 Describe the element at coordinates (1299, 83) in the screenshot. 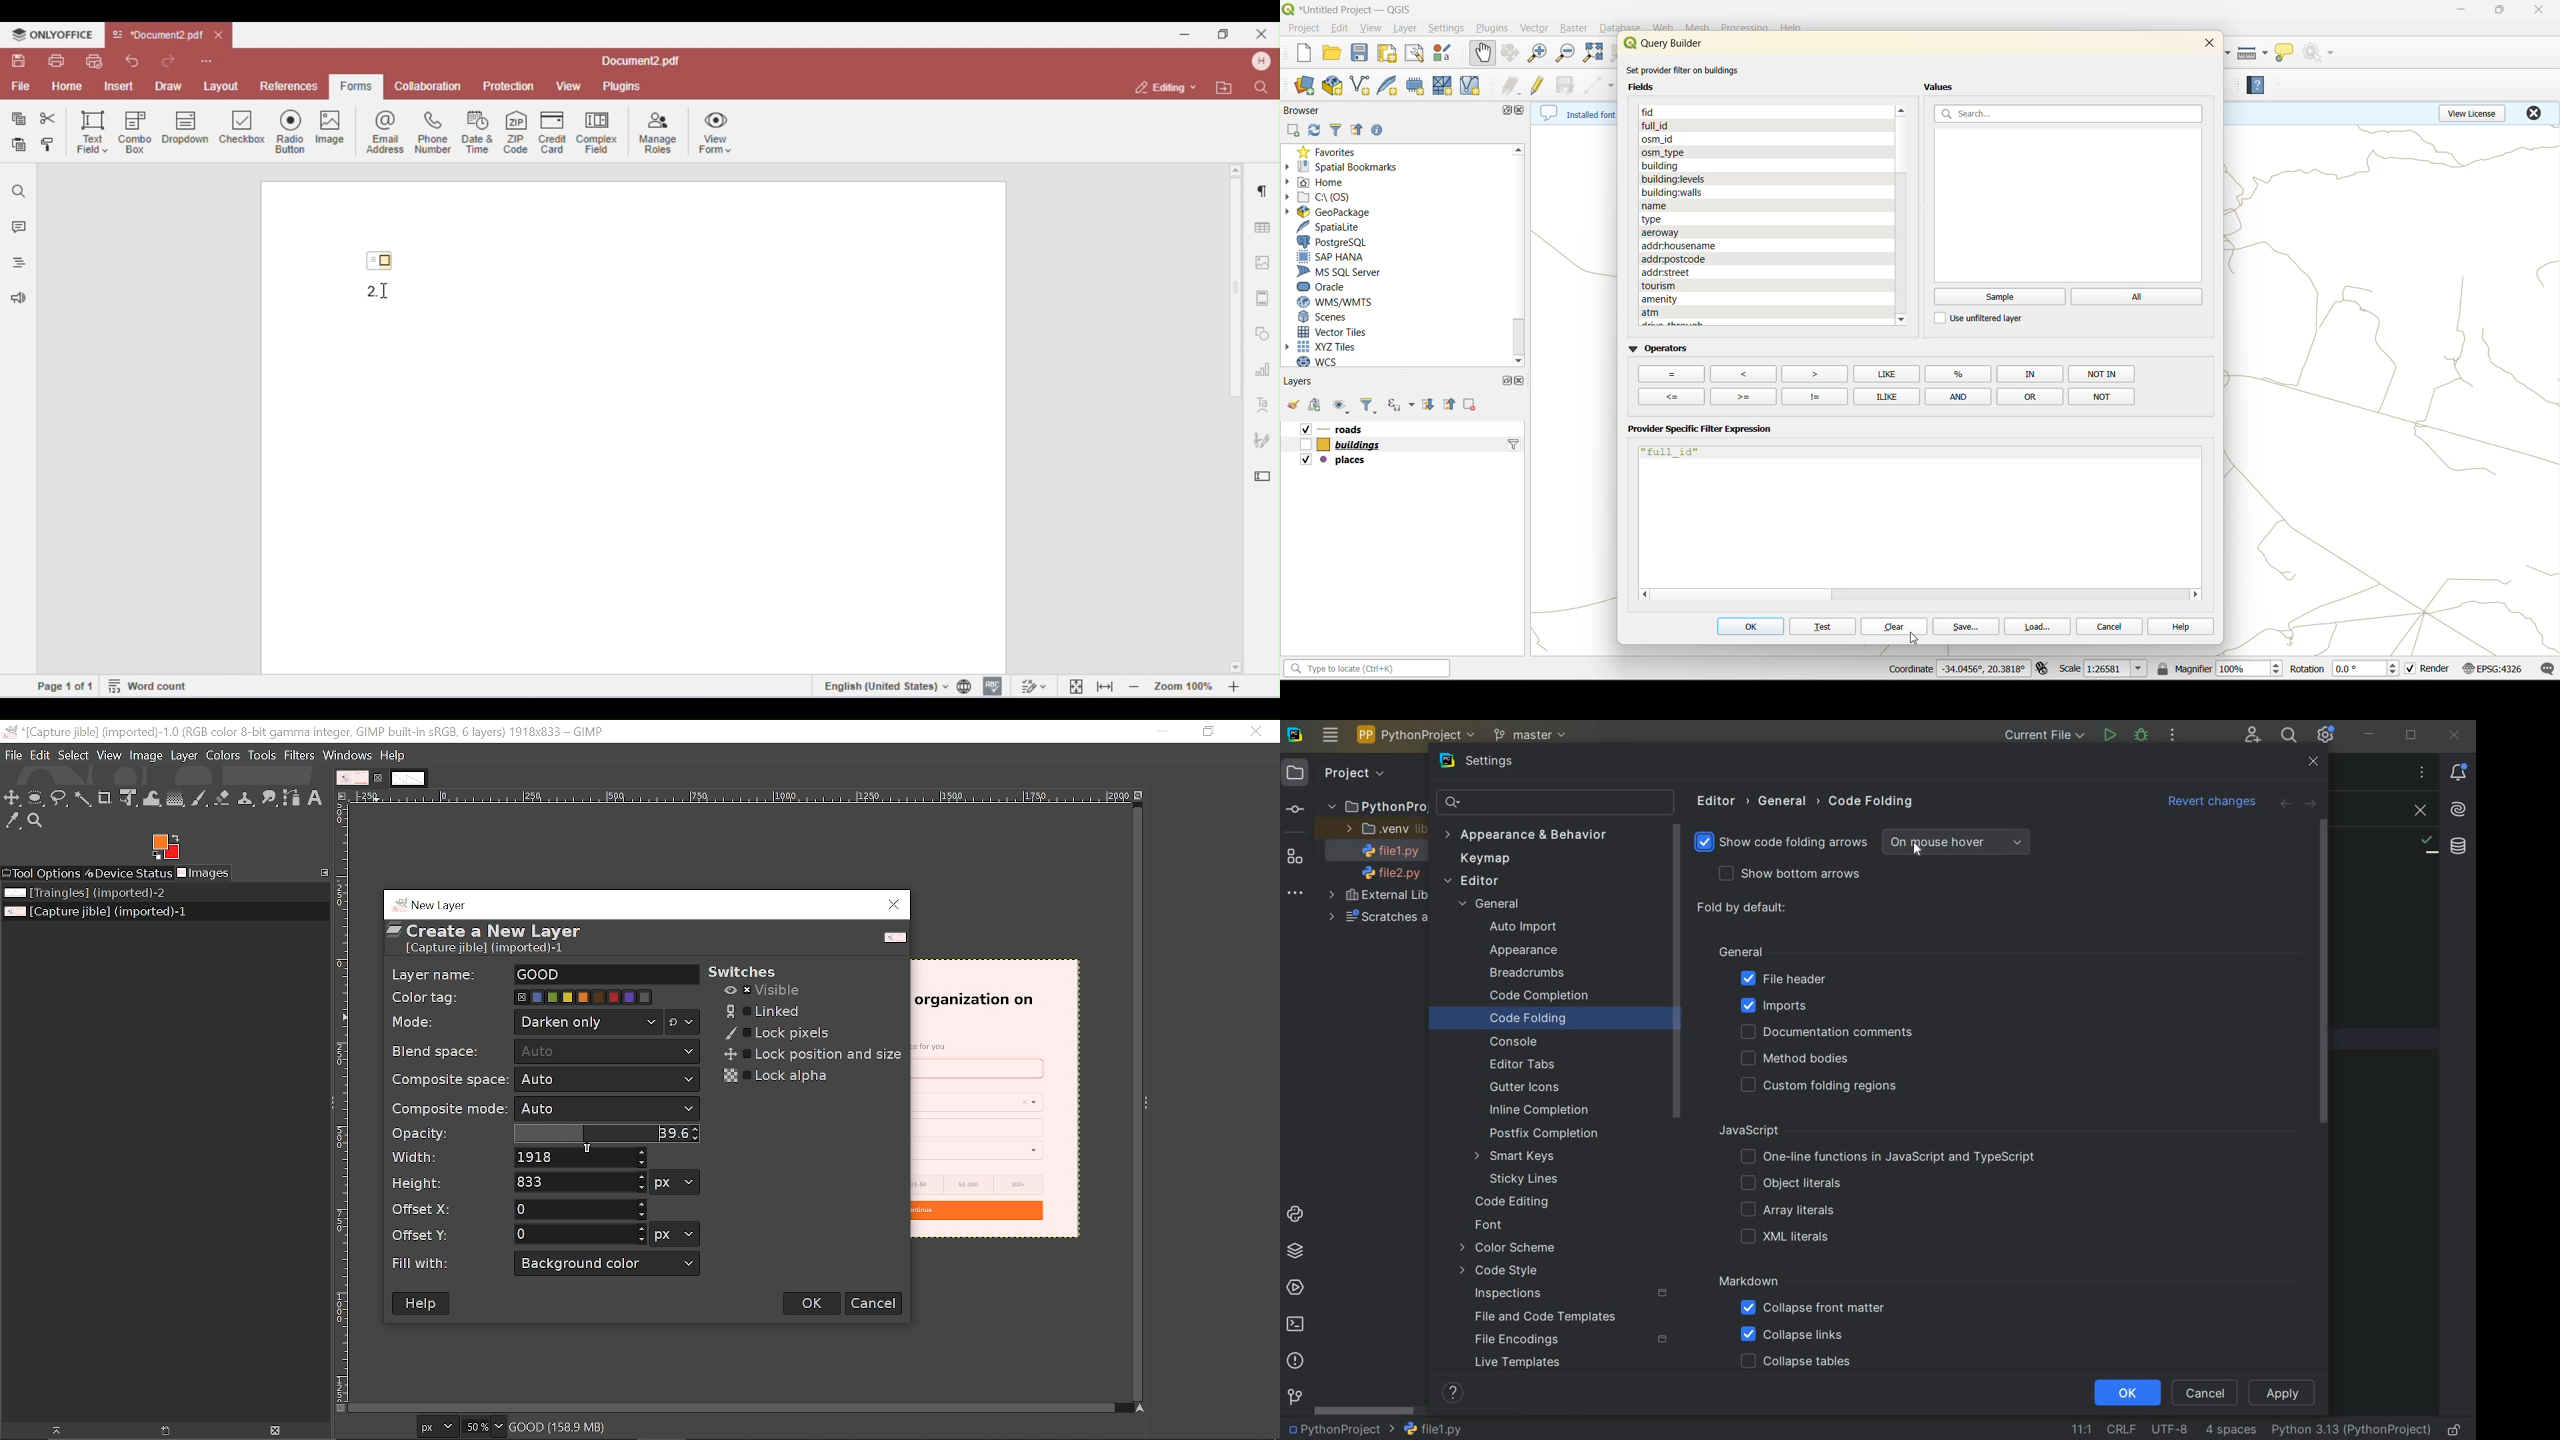

I see `open datasource manager` at that location.